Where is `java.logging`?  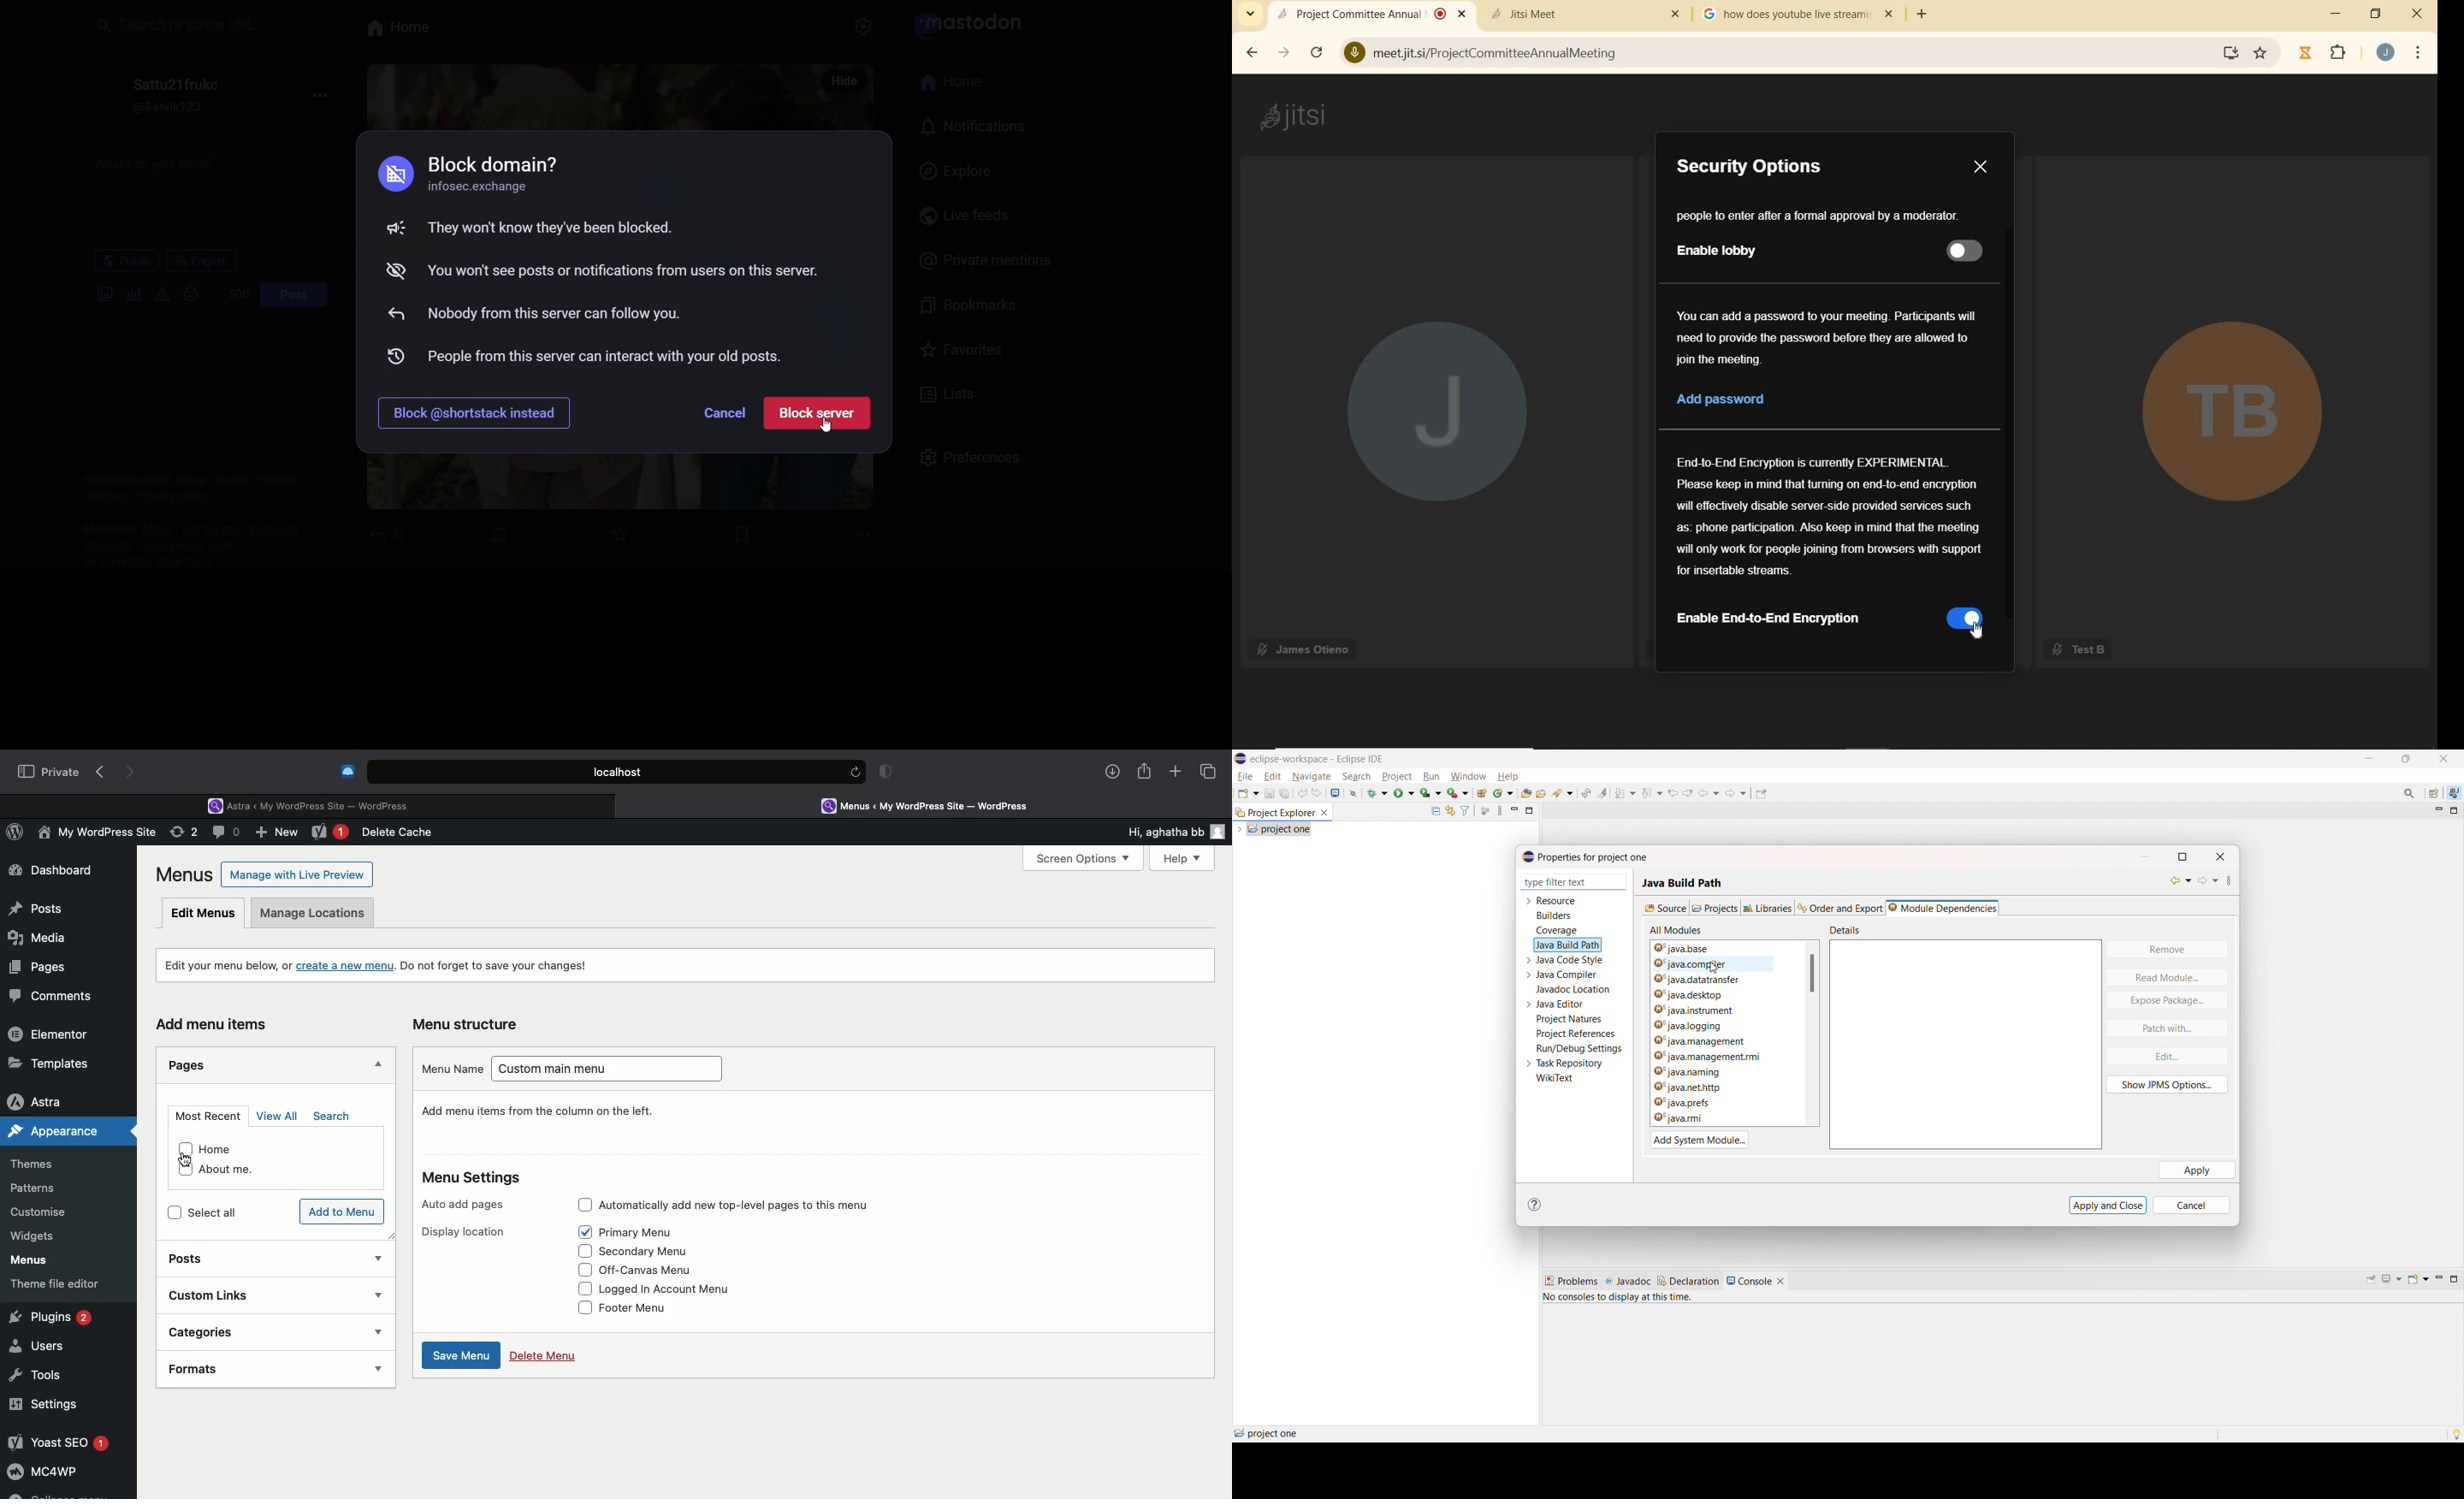
java.logging is located at coordinates (1712, 1025).